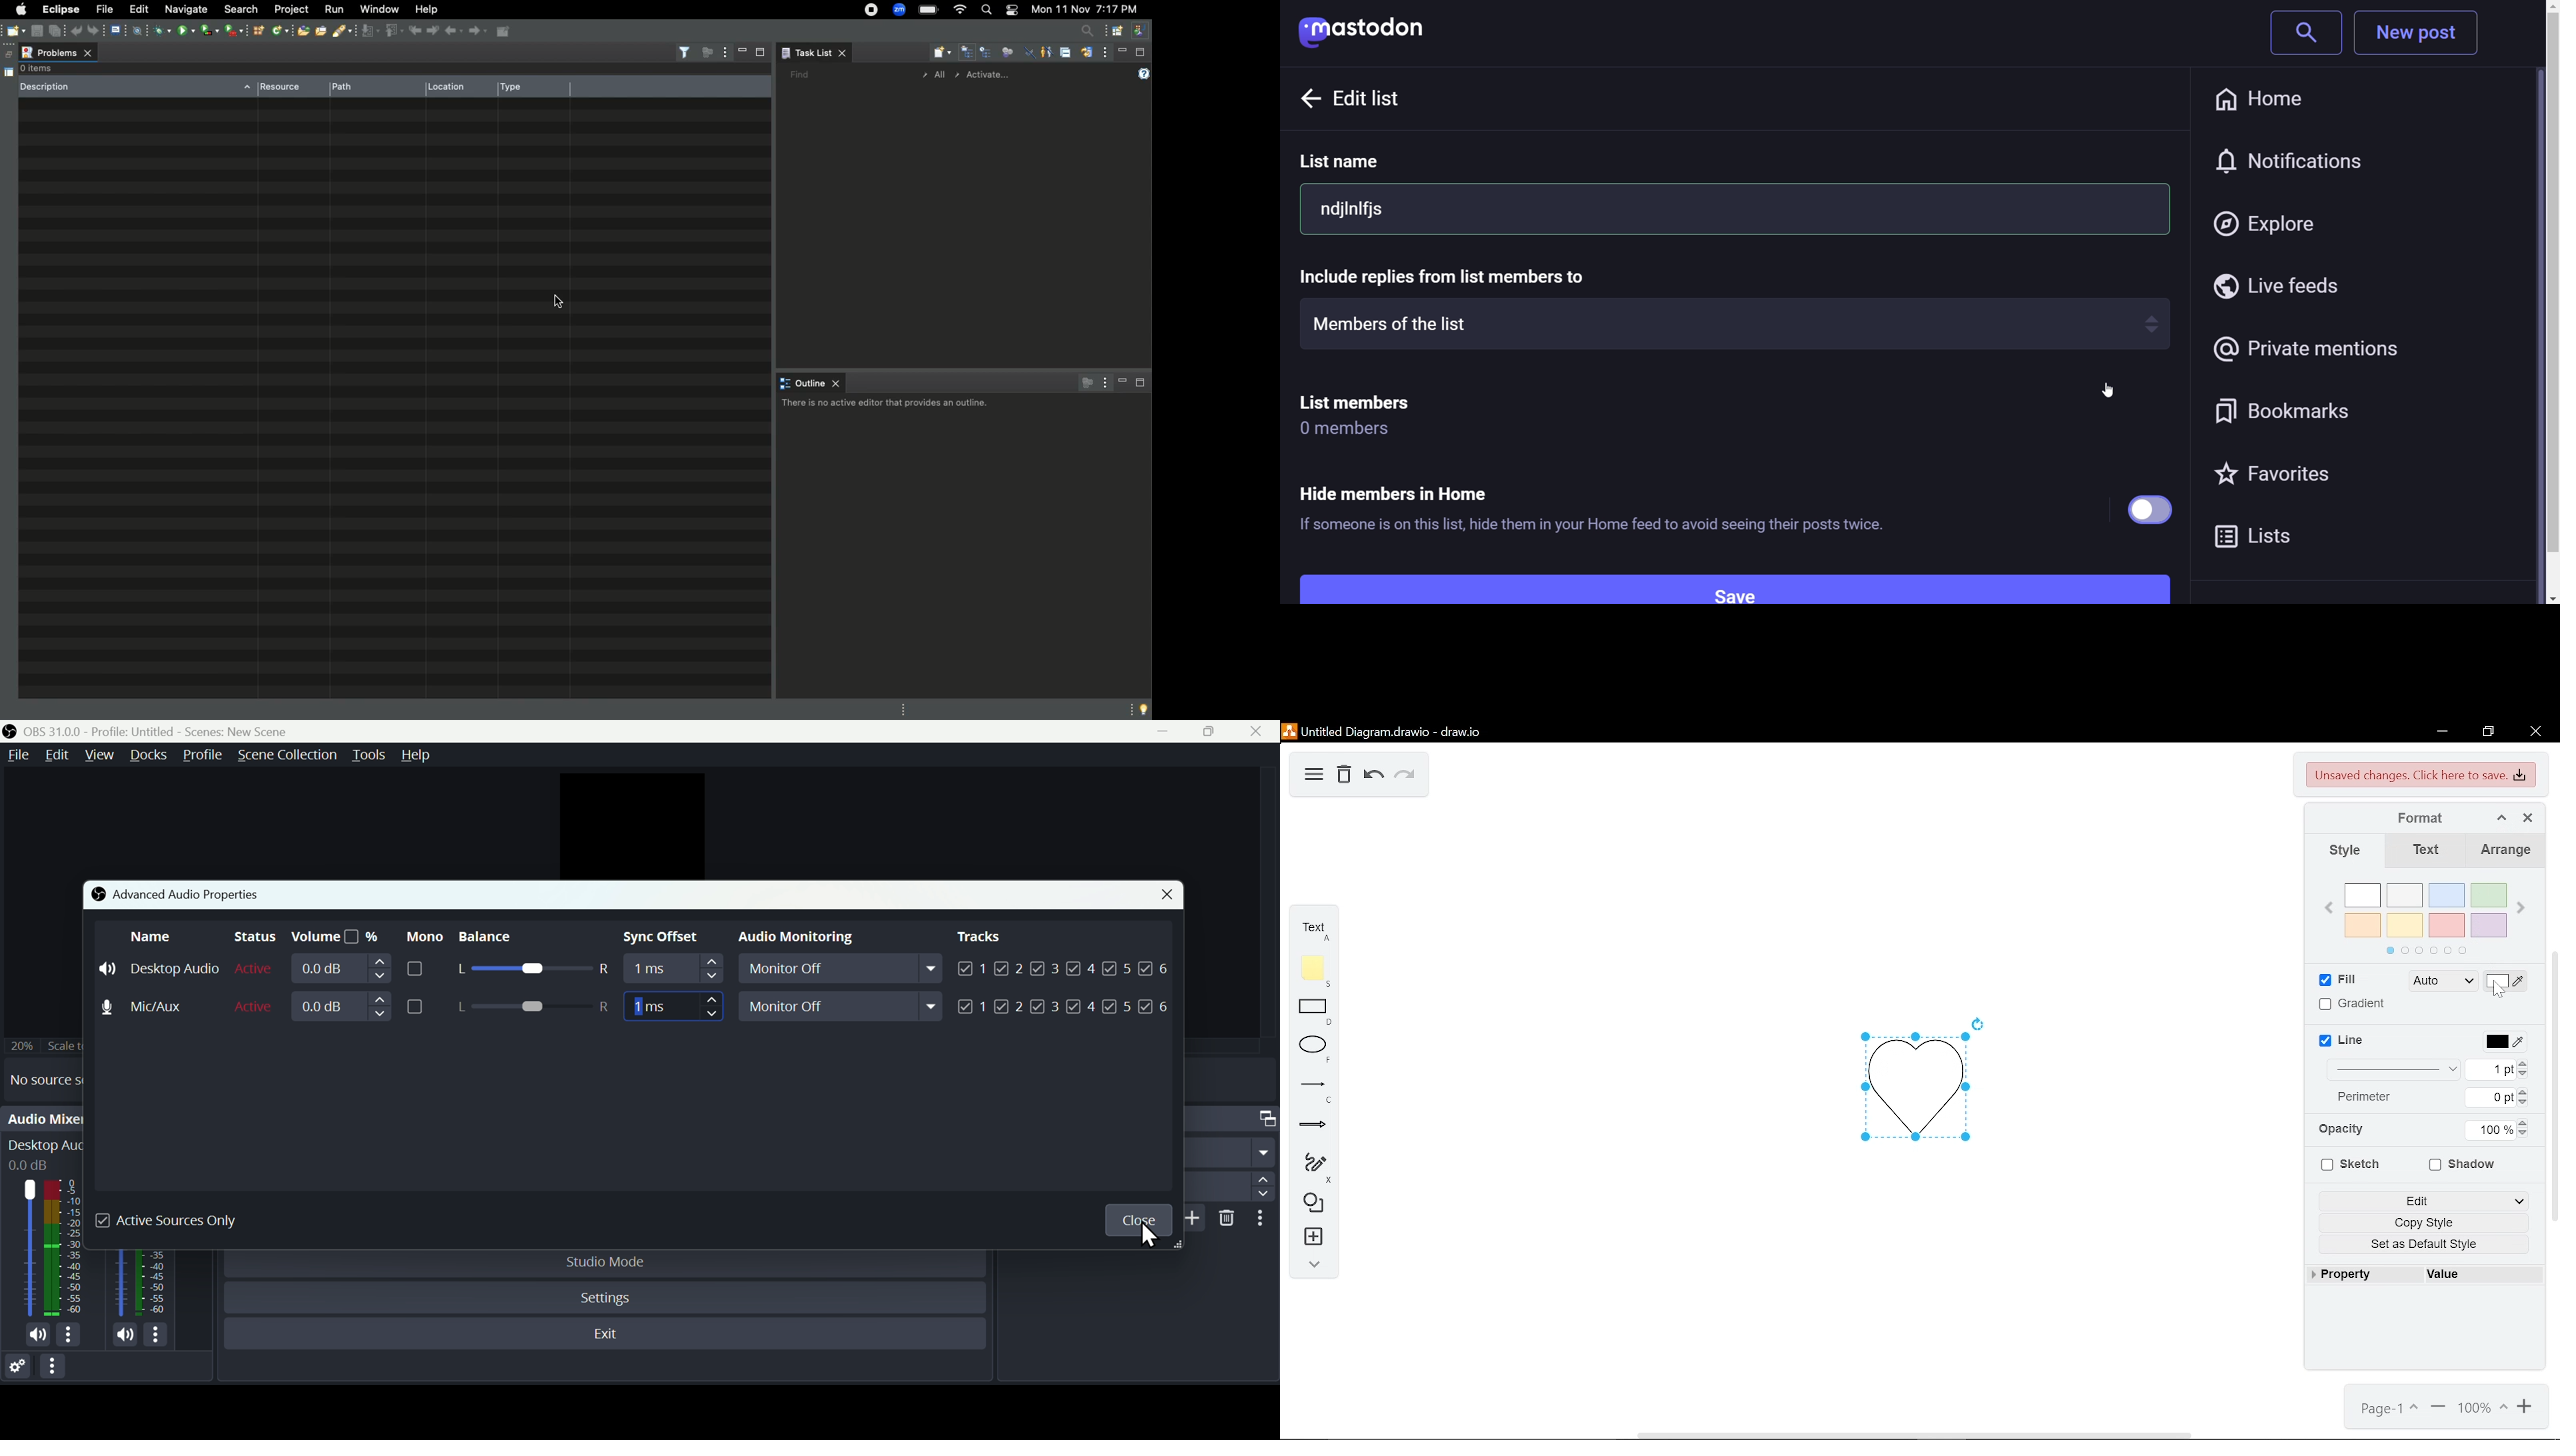 This screenshot has width=2576, height=1456. I want to click on notification, so click(2295, 162).